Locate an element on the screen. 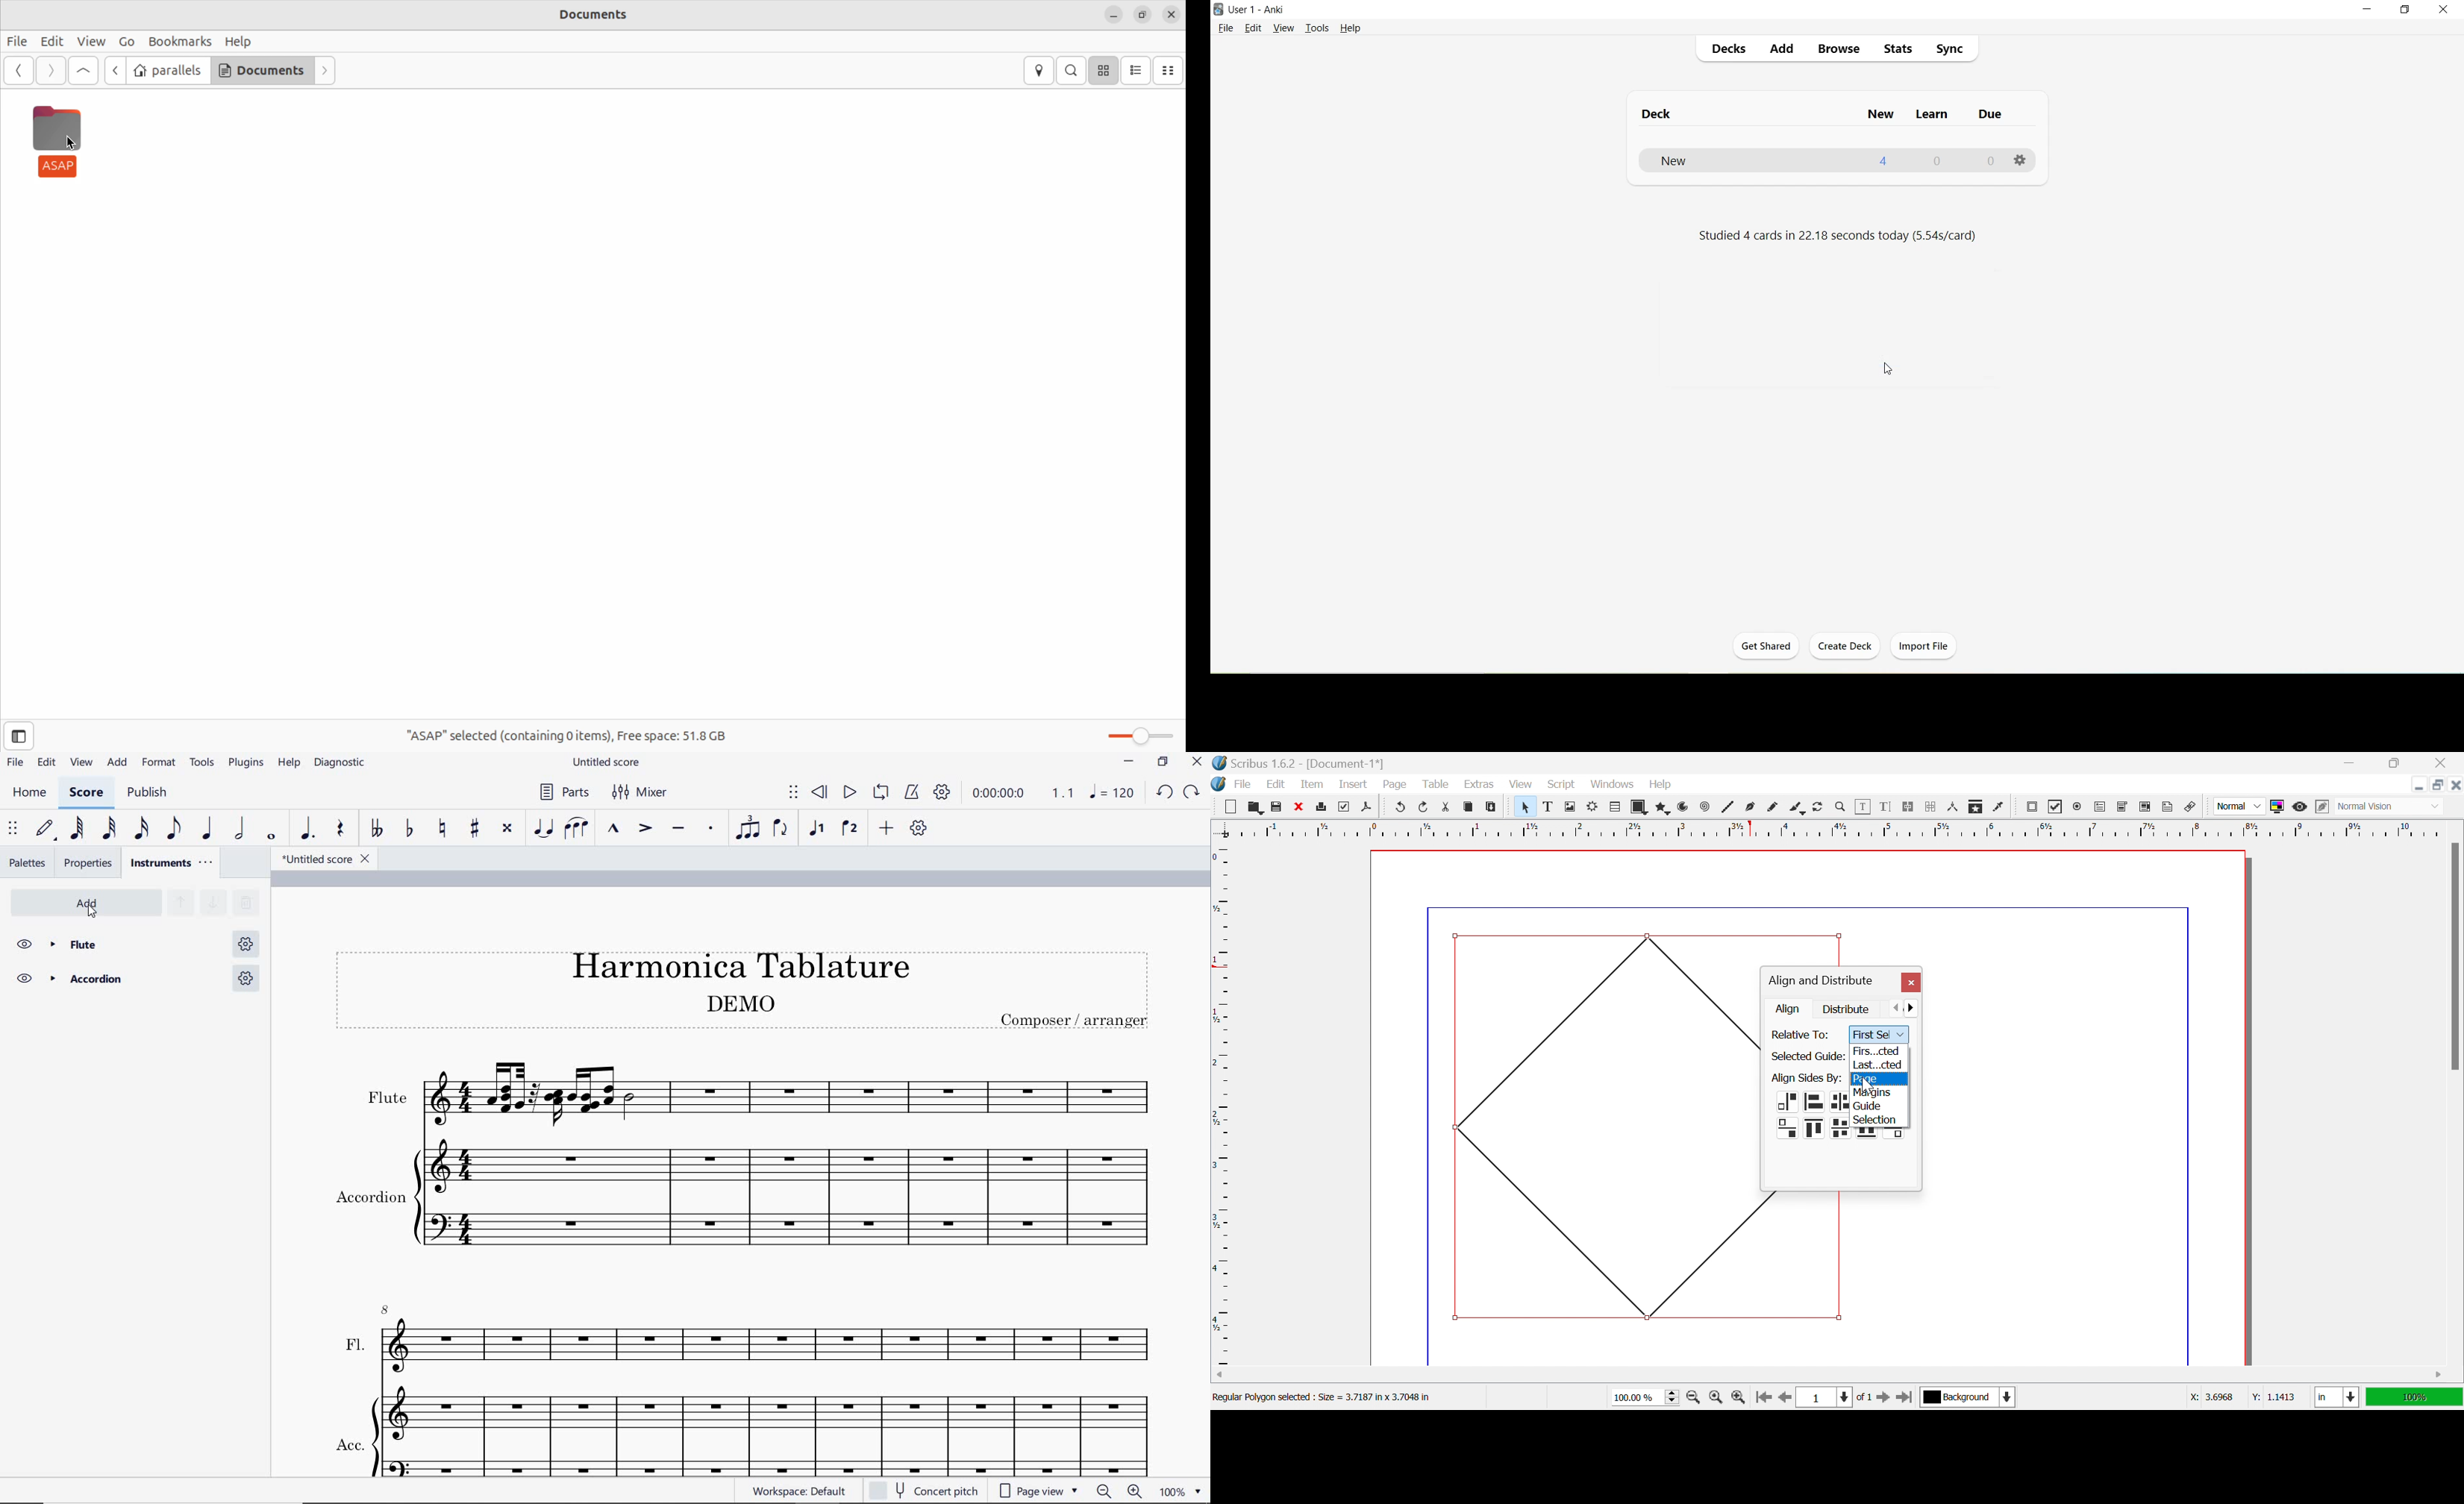 Image resolution: width=2464 pixels, height=1512 pixels. diagnostic is located at coordinates (339, 764).